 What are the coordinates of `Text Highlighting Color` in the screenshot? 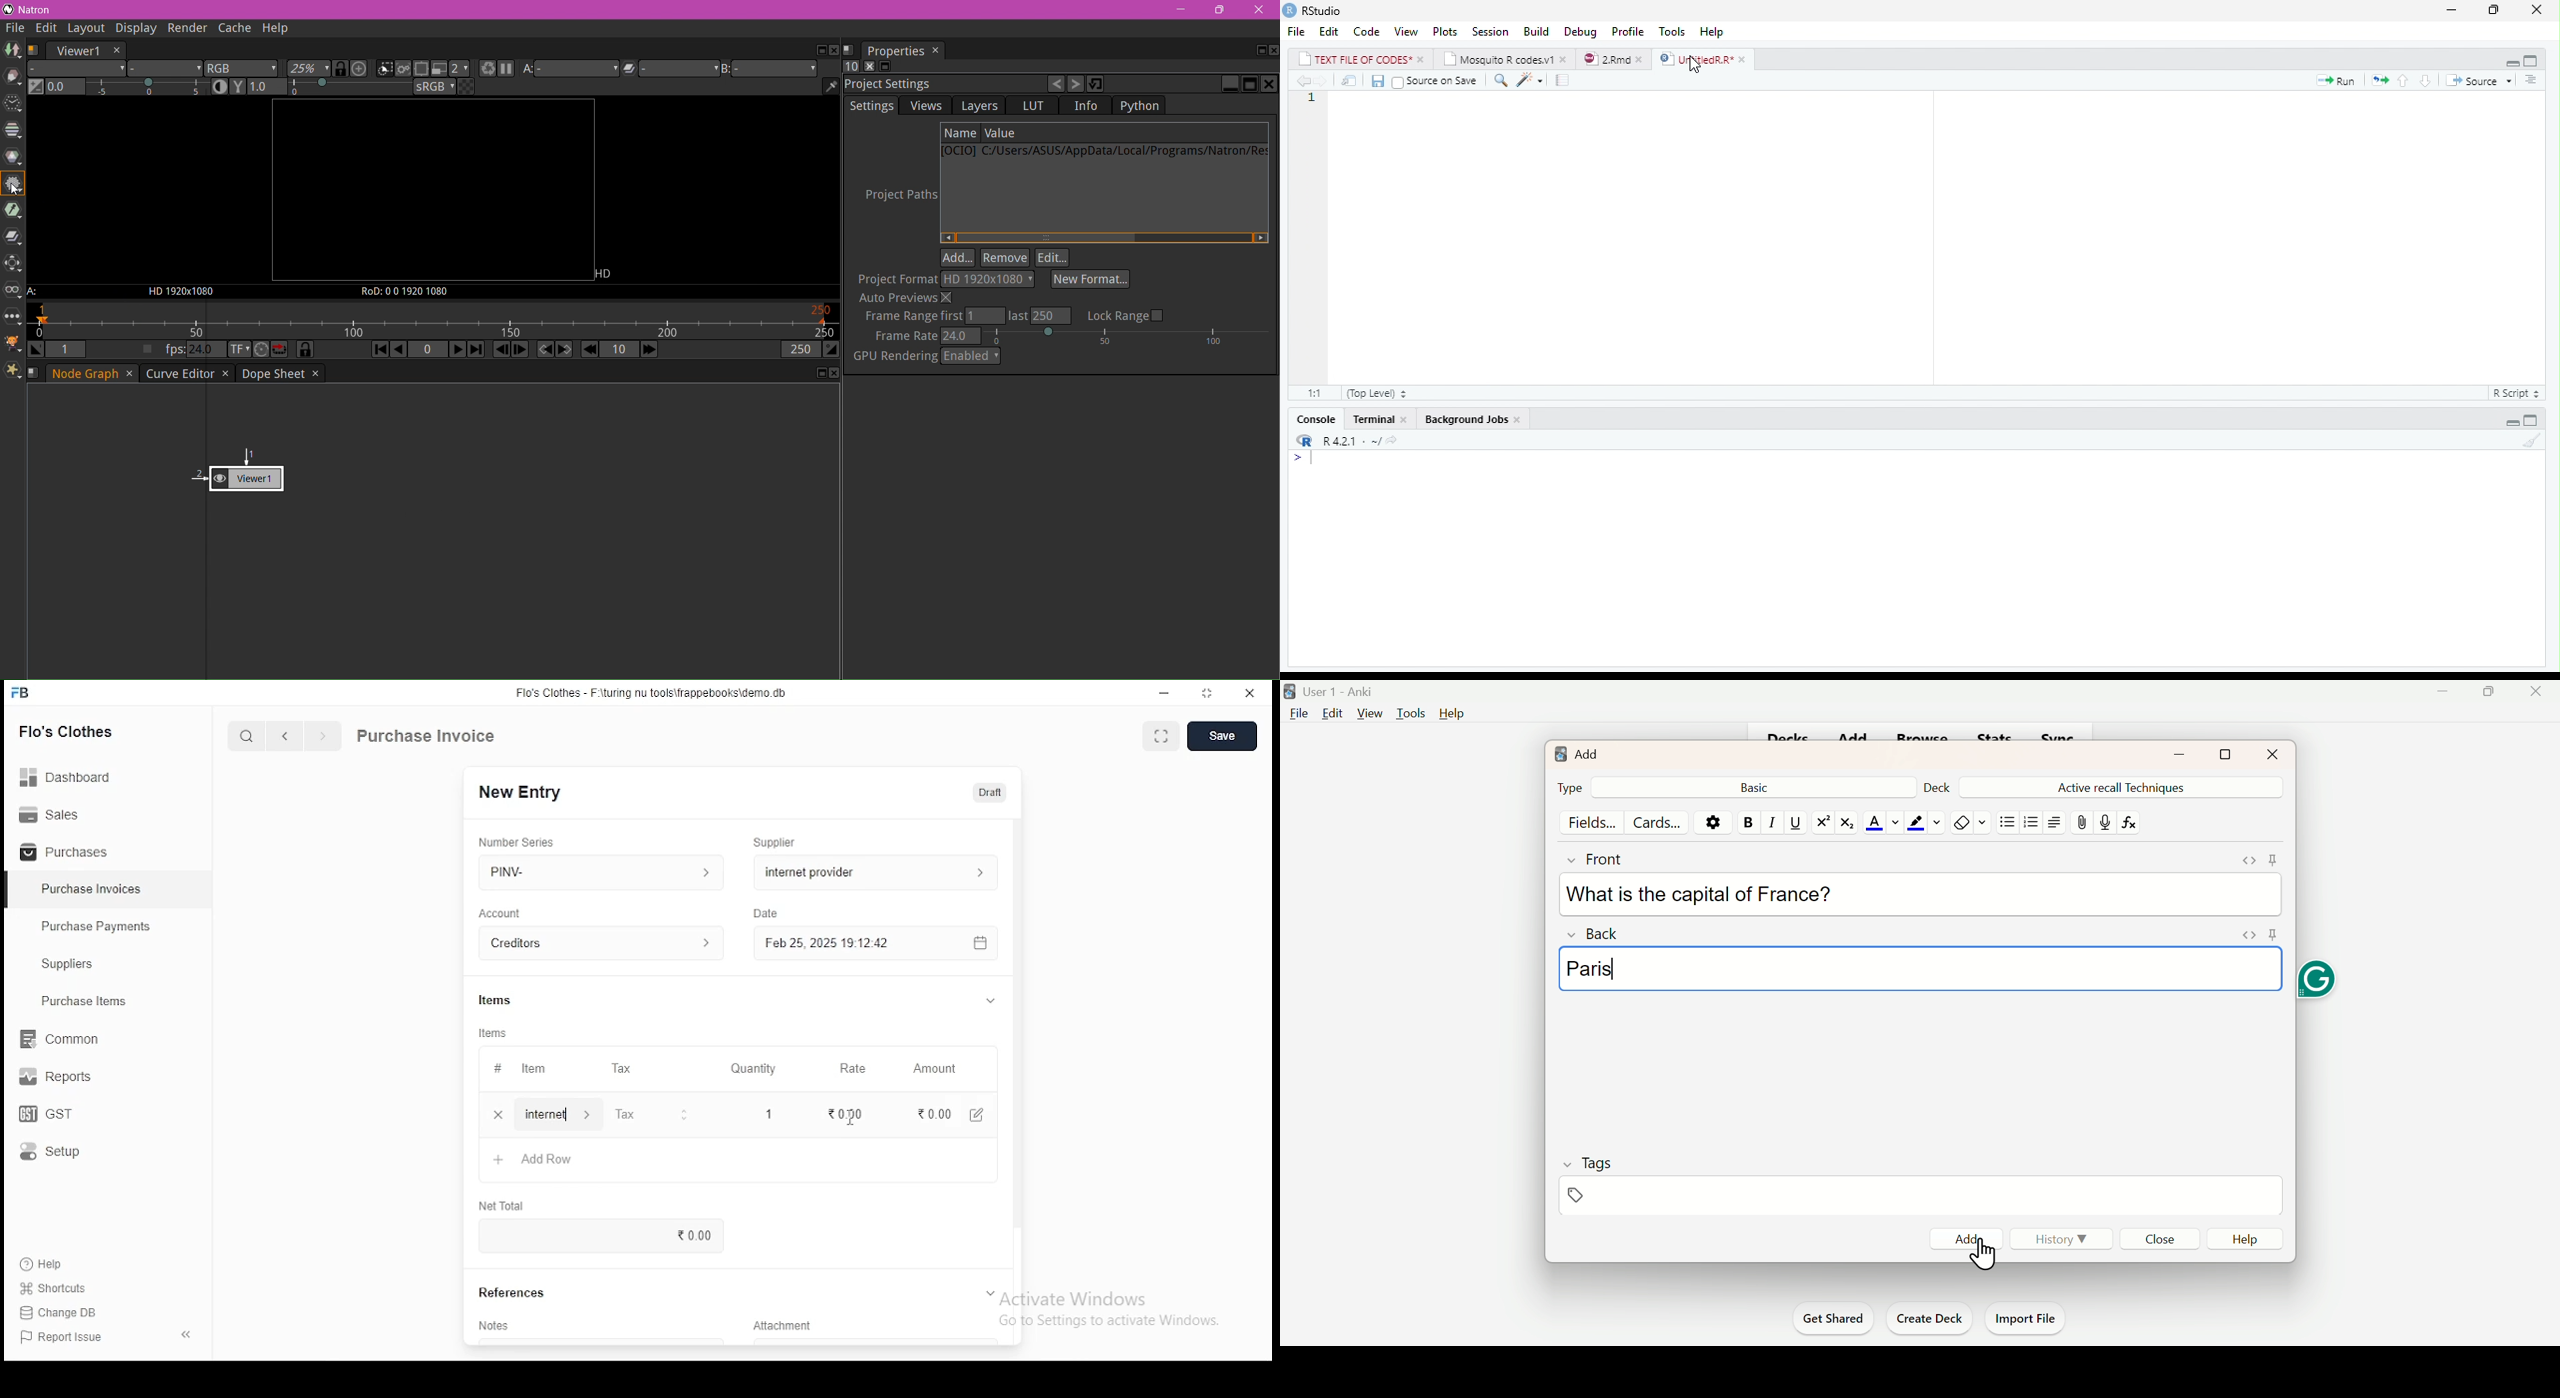 It's located at (1923, 821).